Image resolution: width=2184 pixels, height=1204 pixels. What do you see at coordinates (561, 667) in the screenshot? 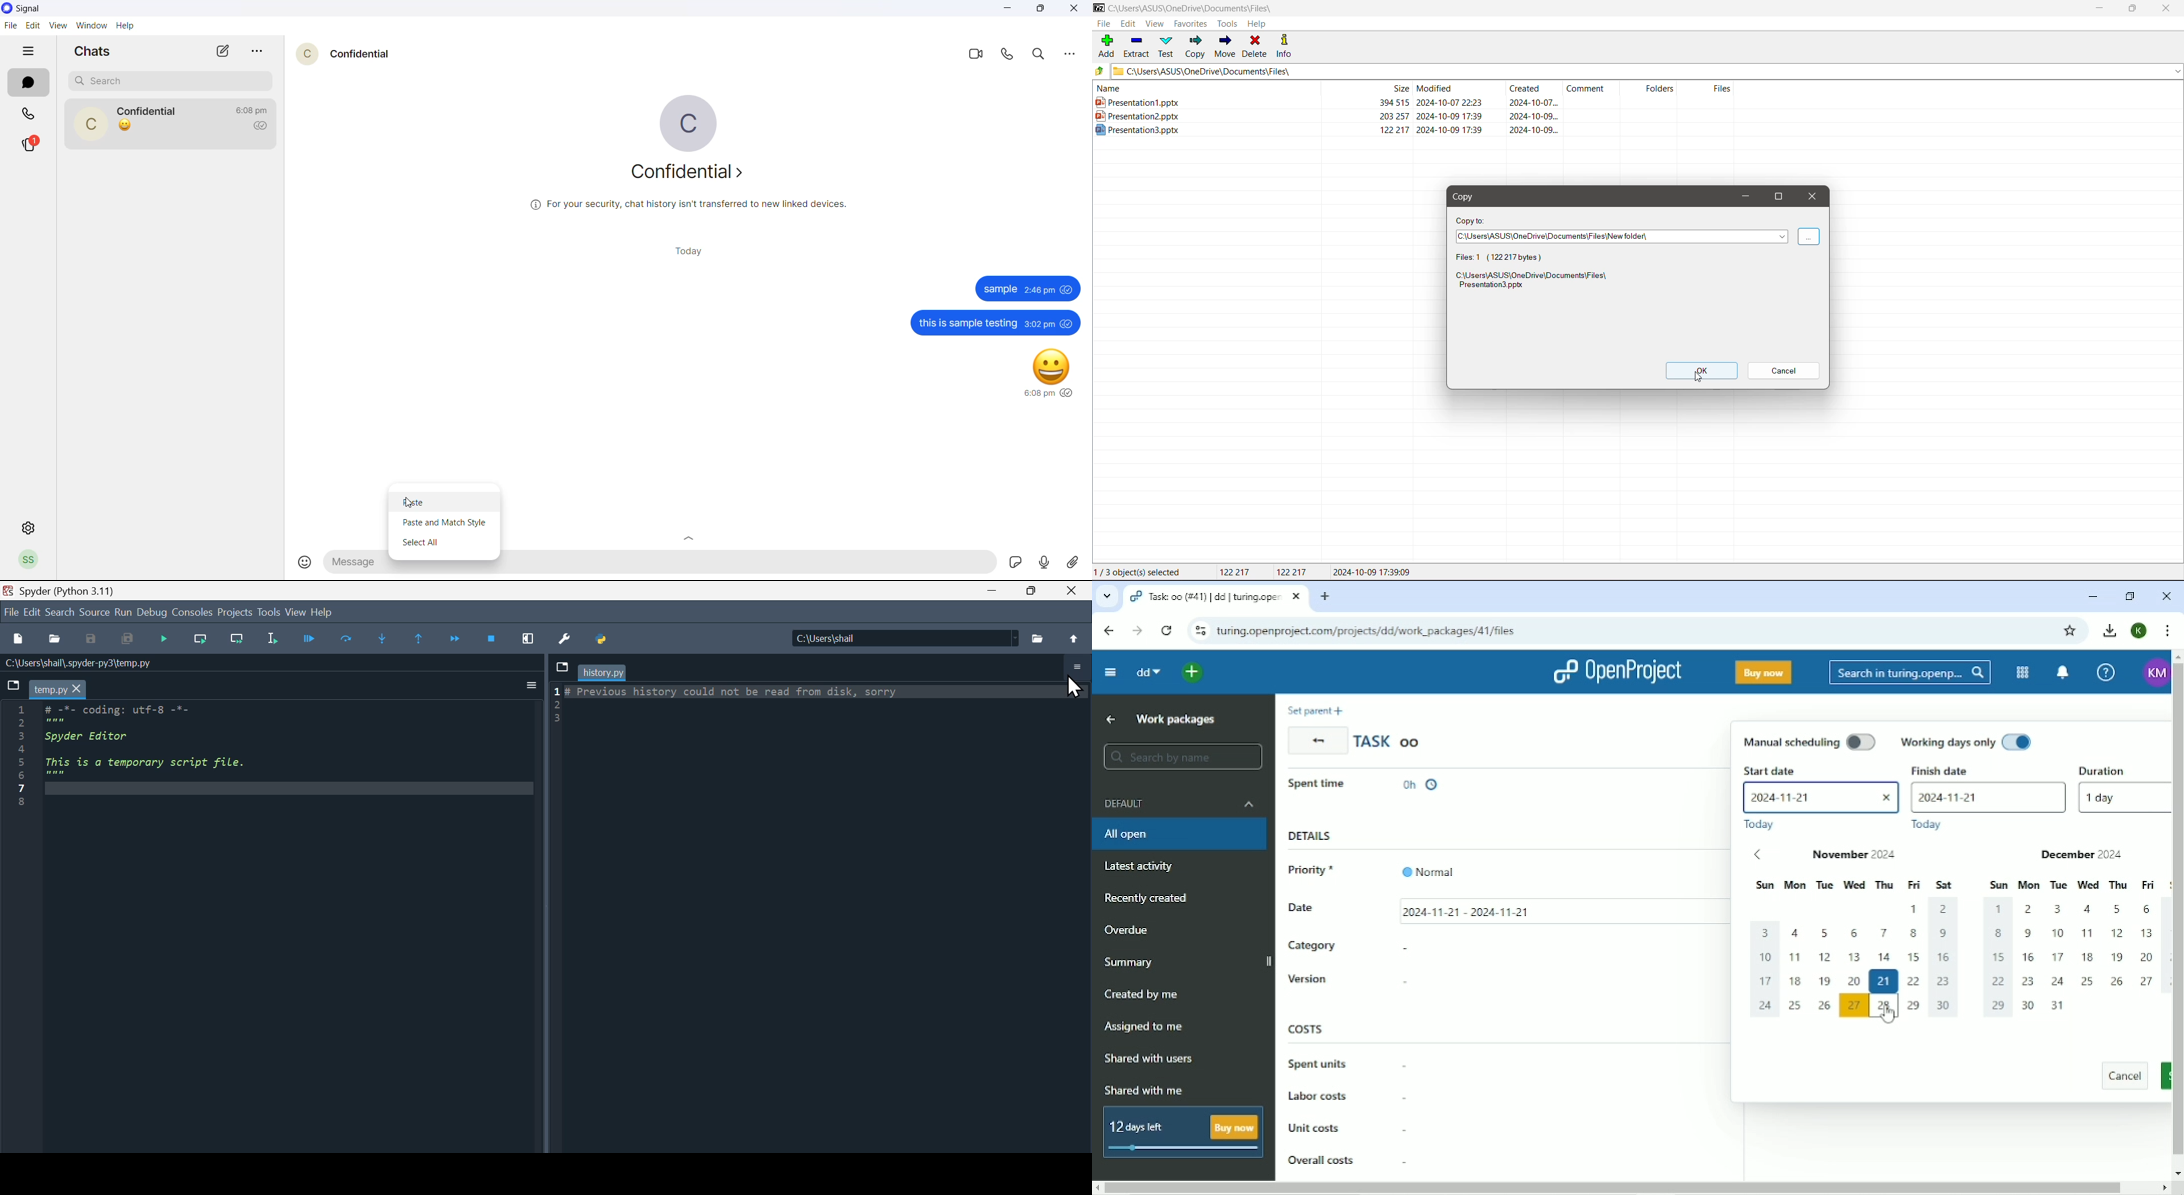
I see `Browse tabs` at bounding box center [561, 667].